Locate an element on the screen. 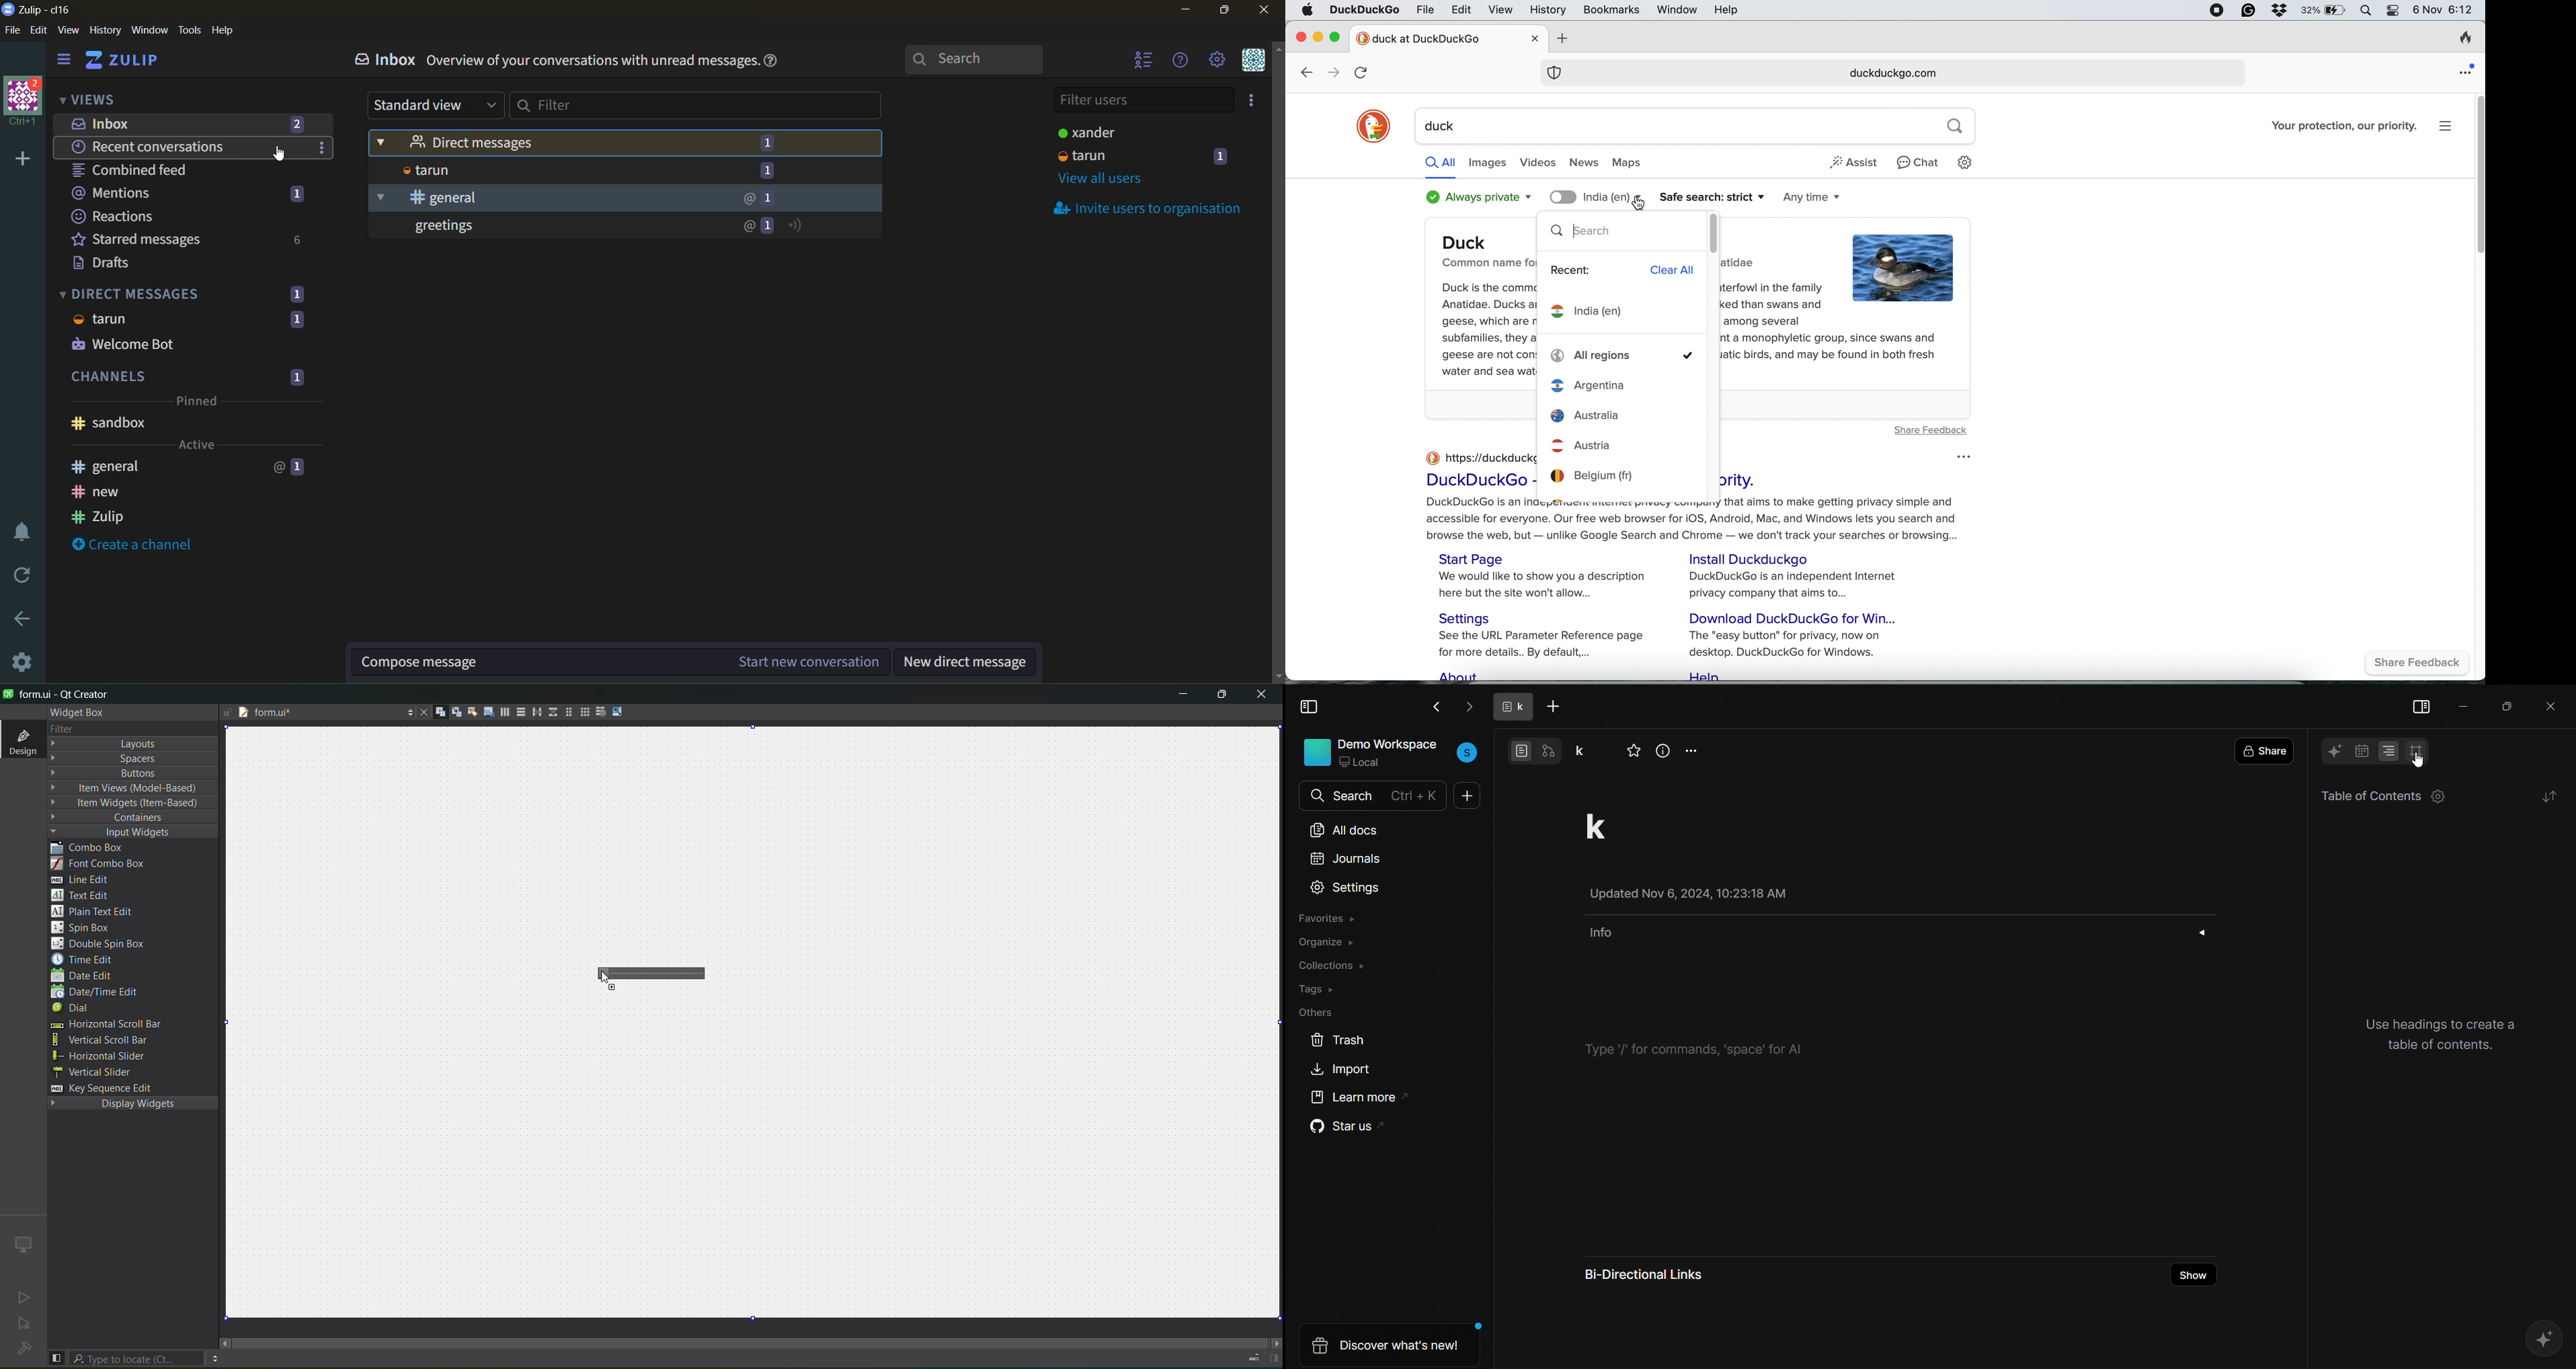  starred messages is located at coordinates (189, 238).